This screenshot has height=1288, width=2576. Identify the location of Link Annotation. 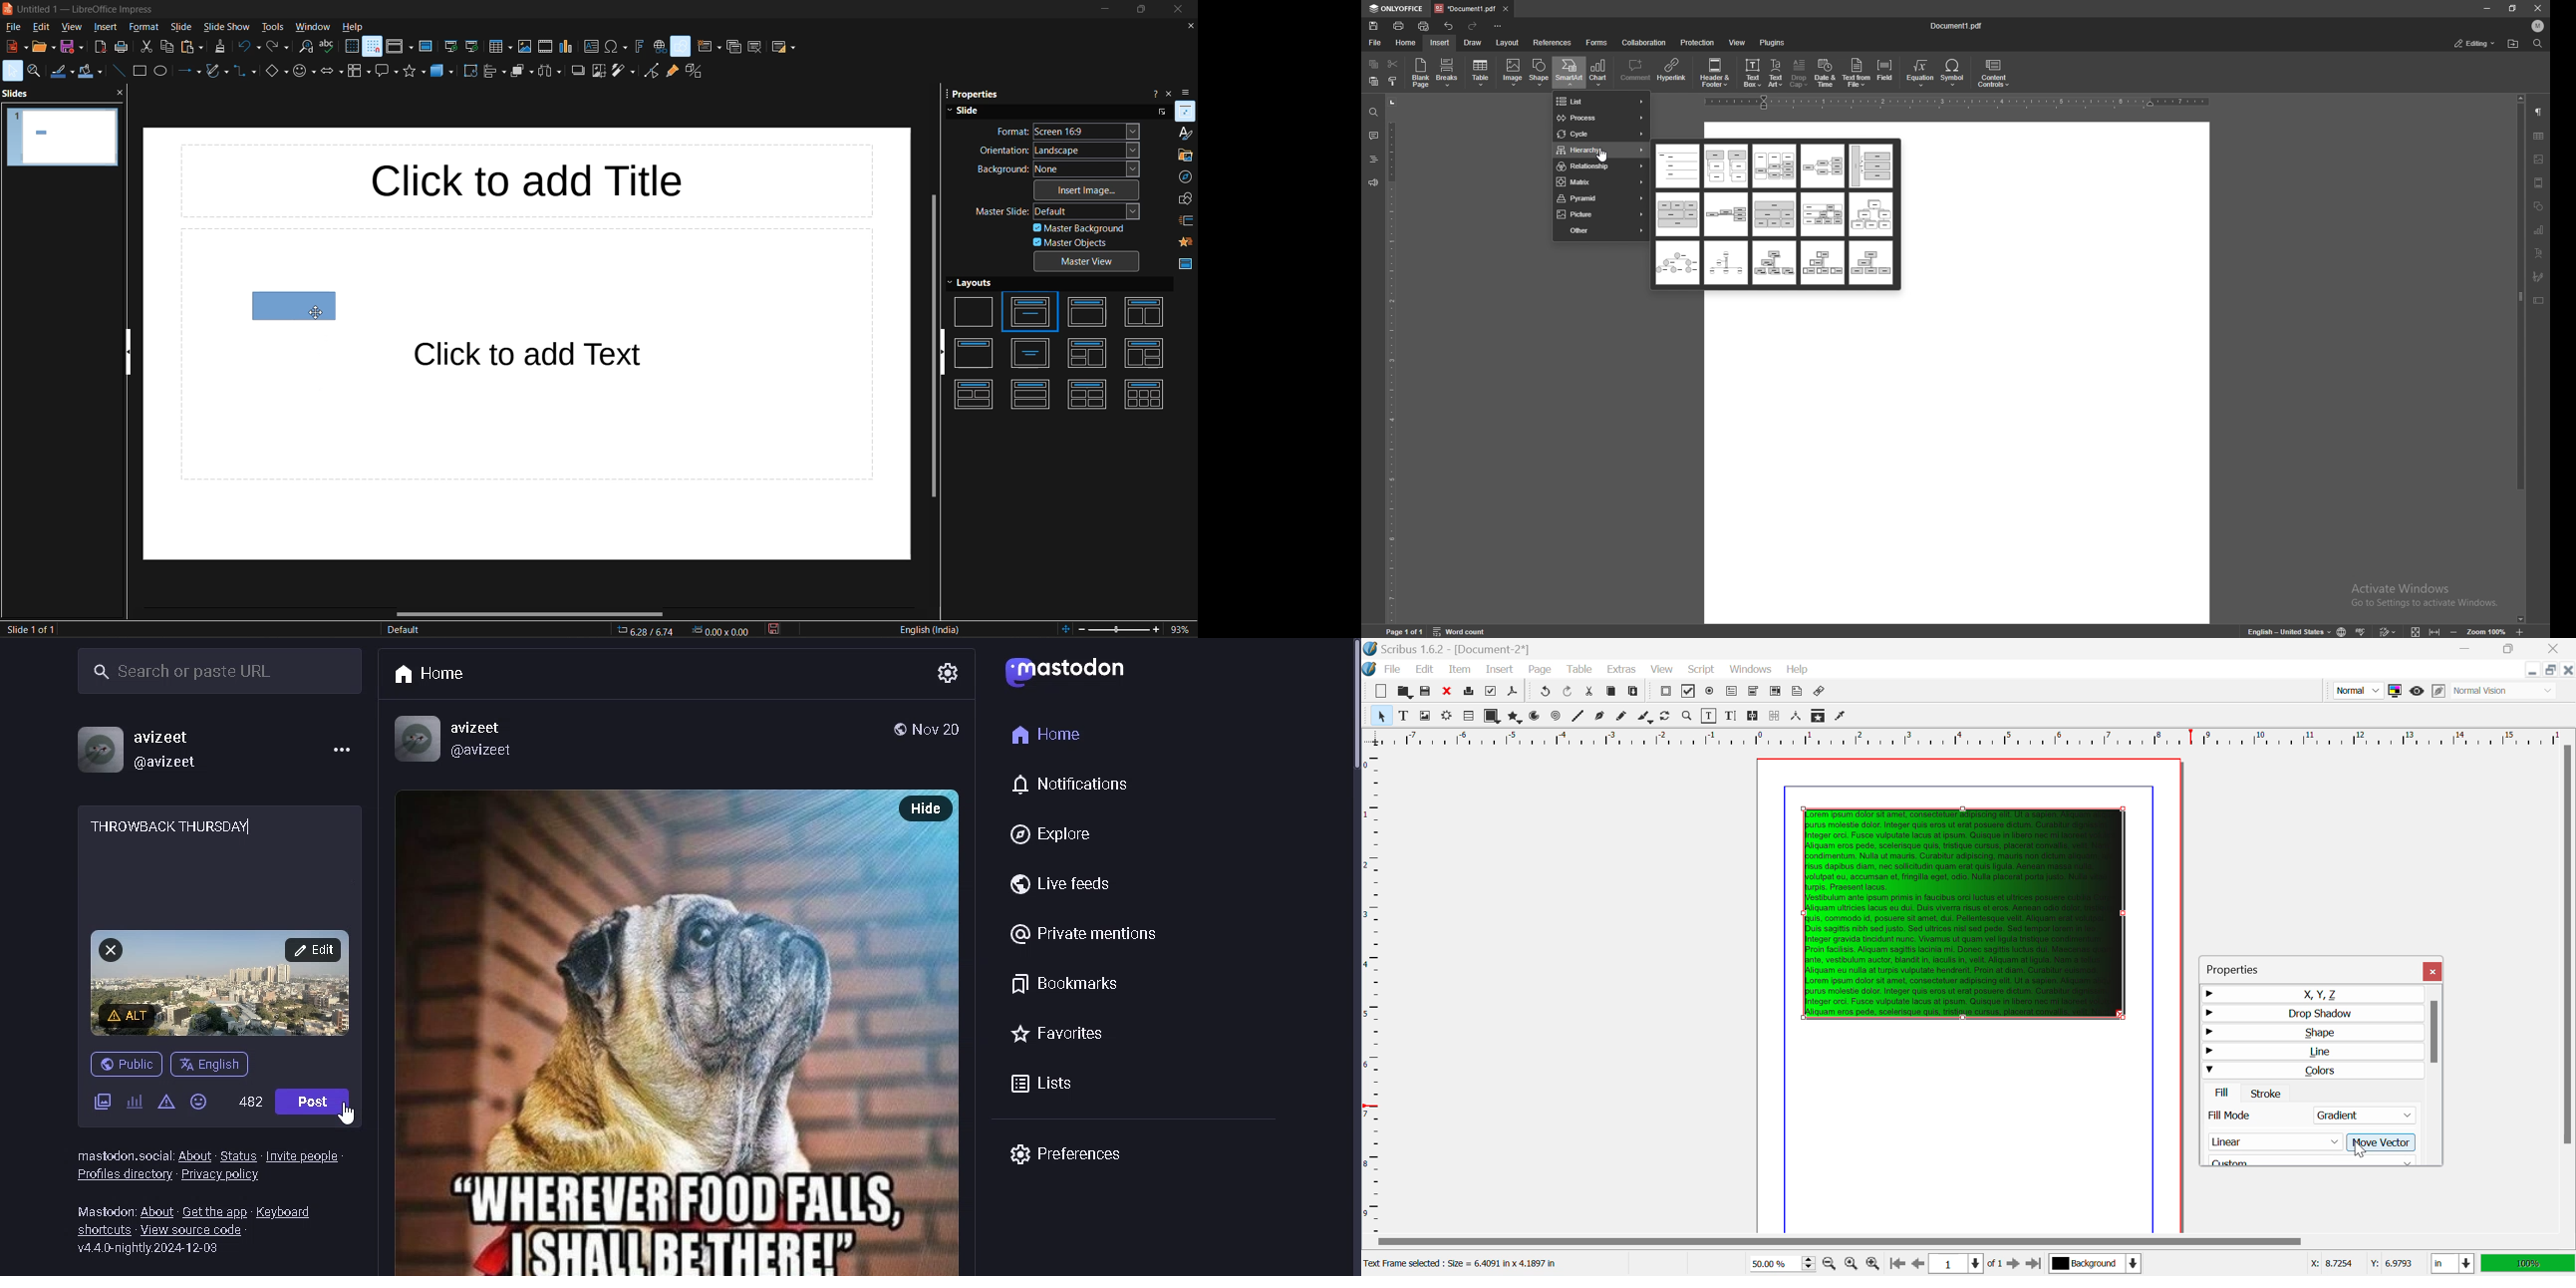
(1821, 692).